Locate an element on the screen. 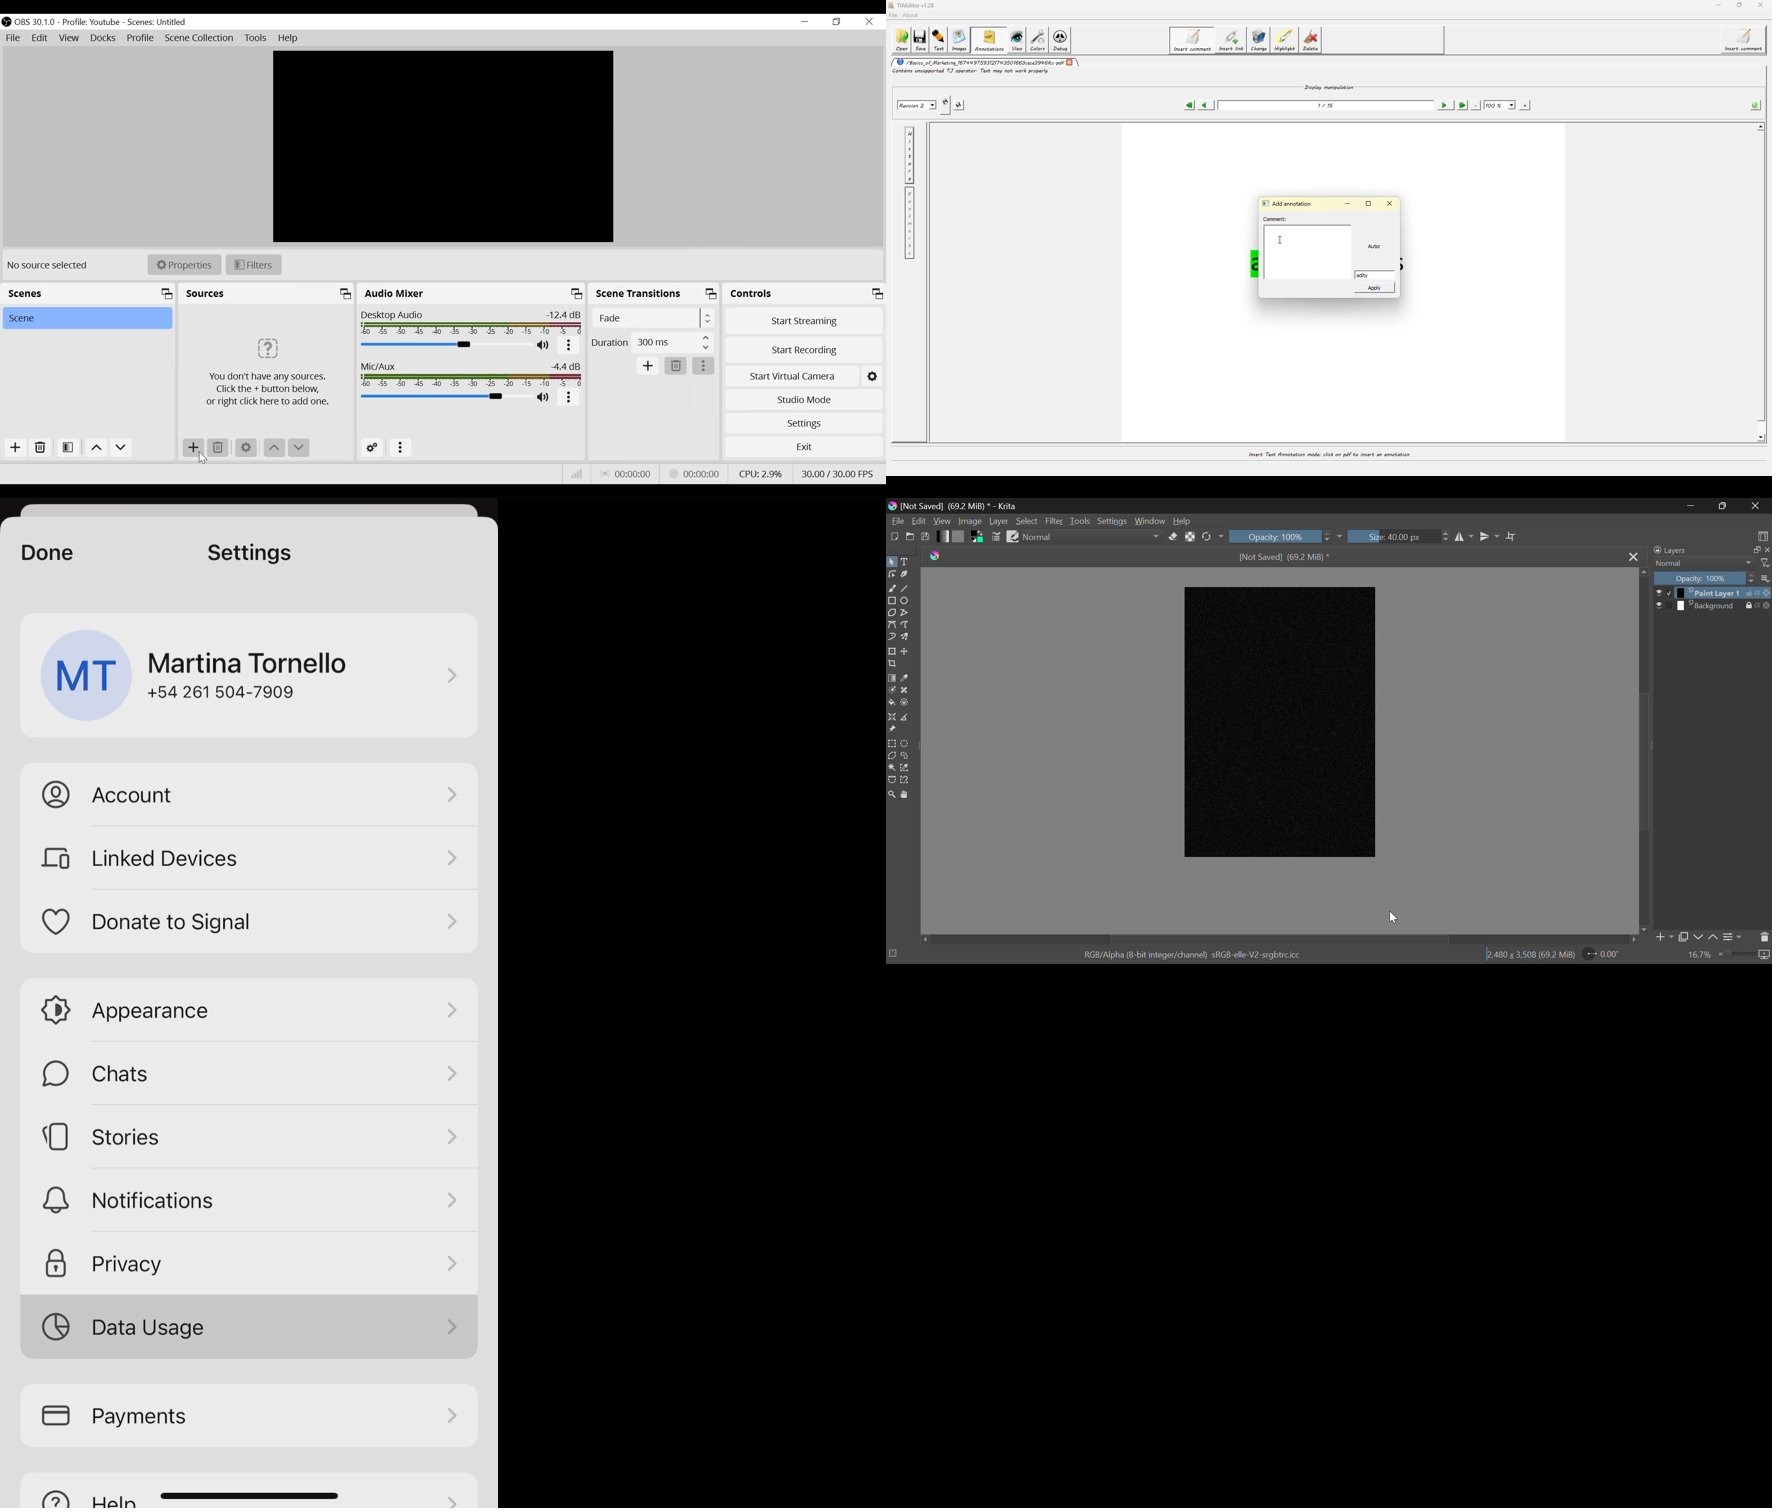 This screenshot has height=1512, width=1792. Scroll Bar is located at coordinates (1644, 749).